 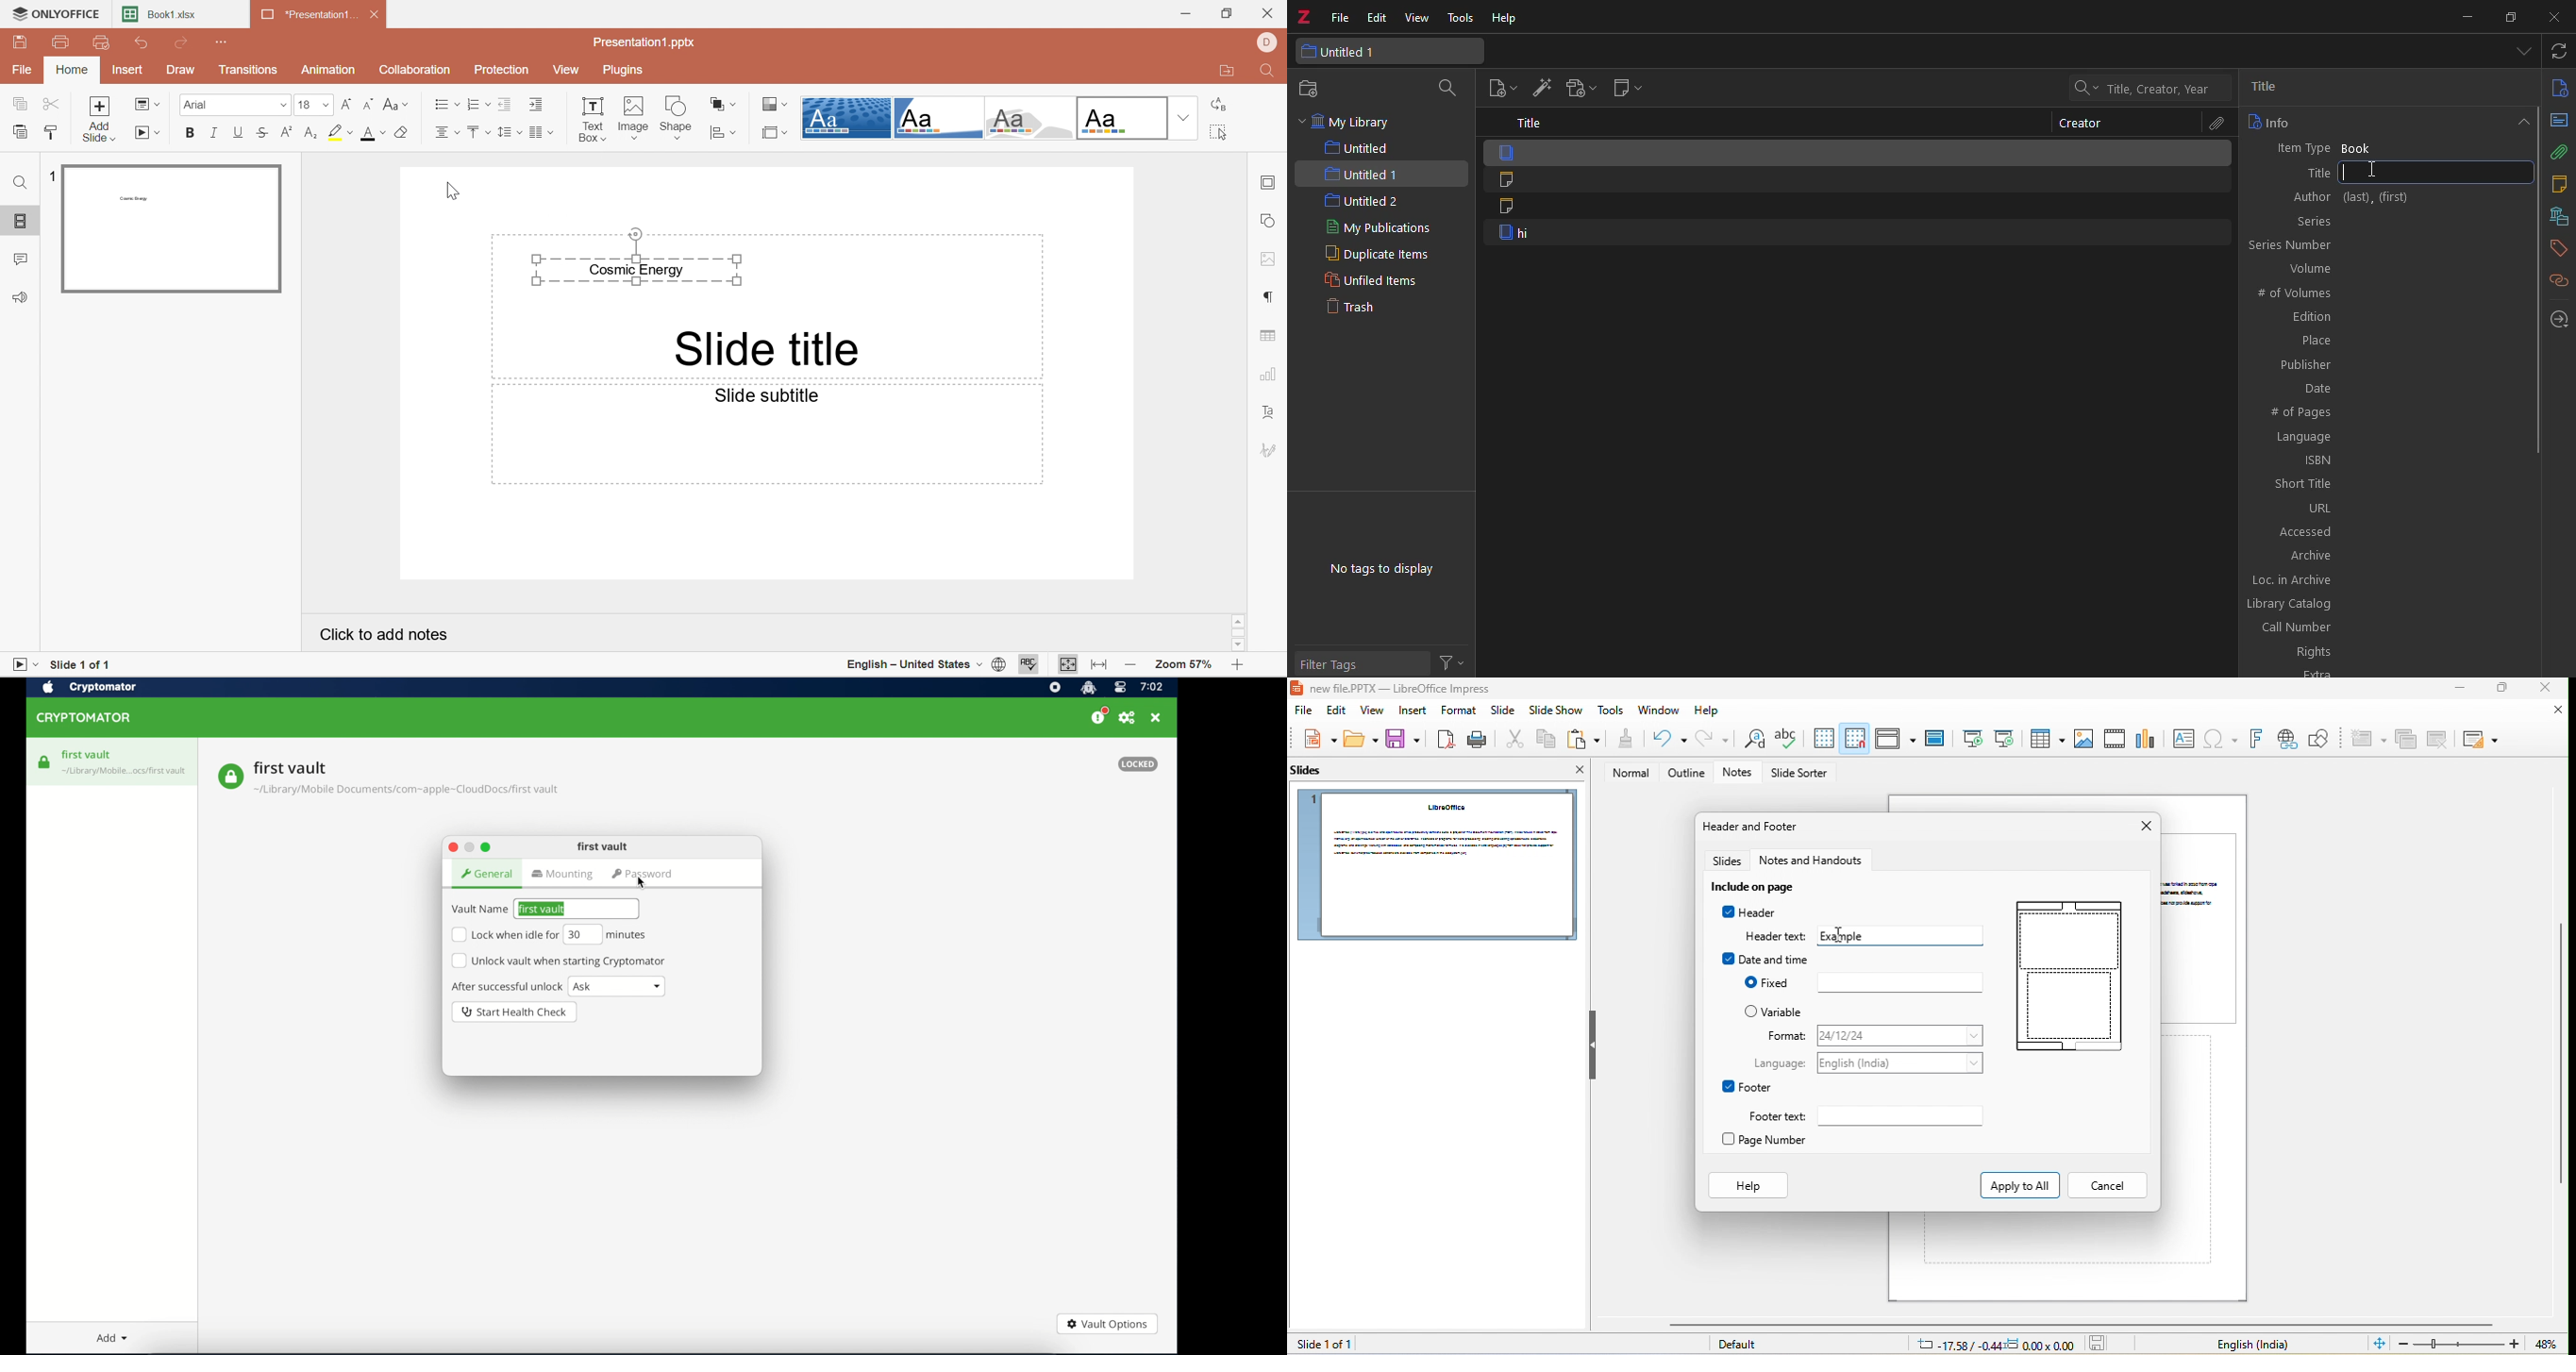 What do you see at coordinates (1748, 912) in the screenshot?
I see `Header` at bounding box center [1748, 912].